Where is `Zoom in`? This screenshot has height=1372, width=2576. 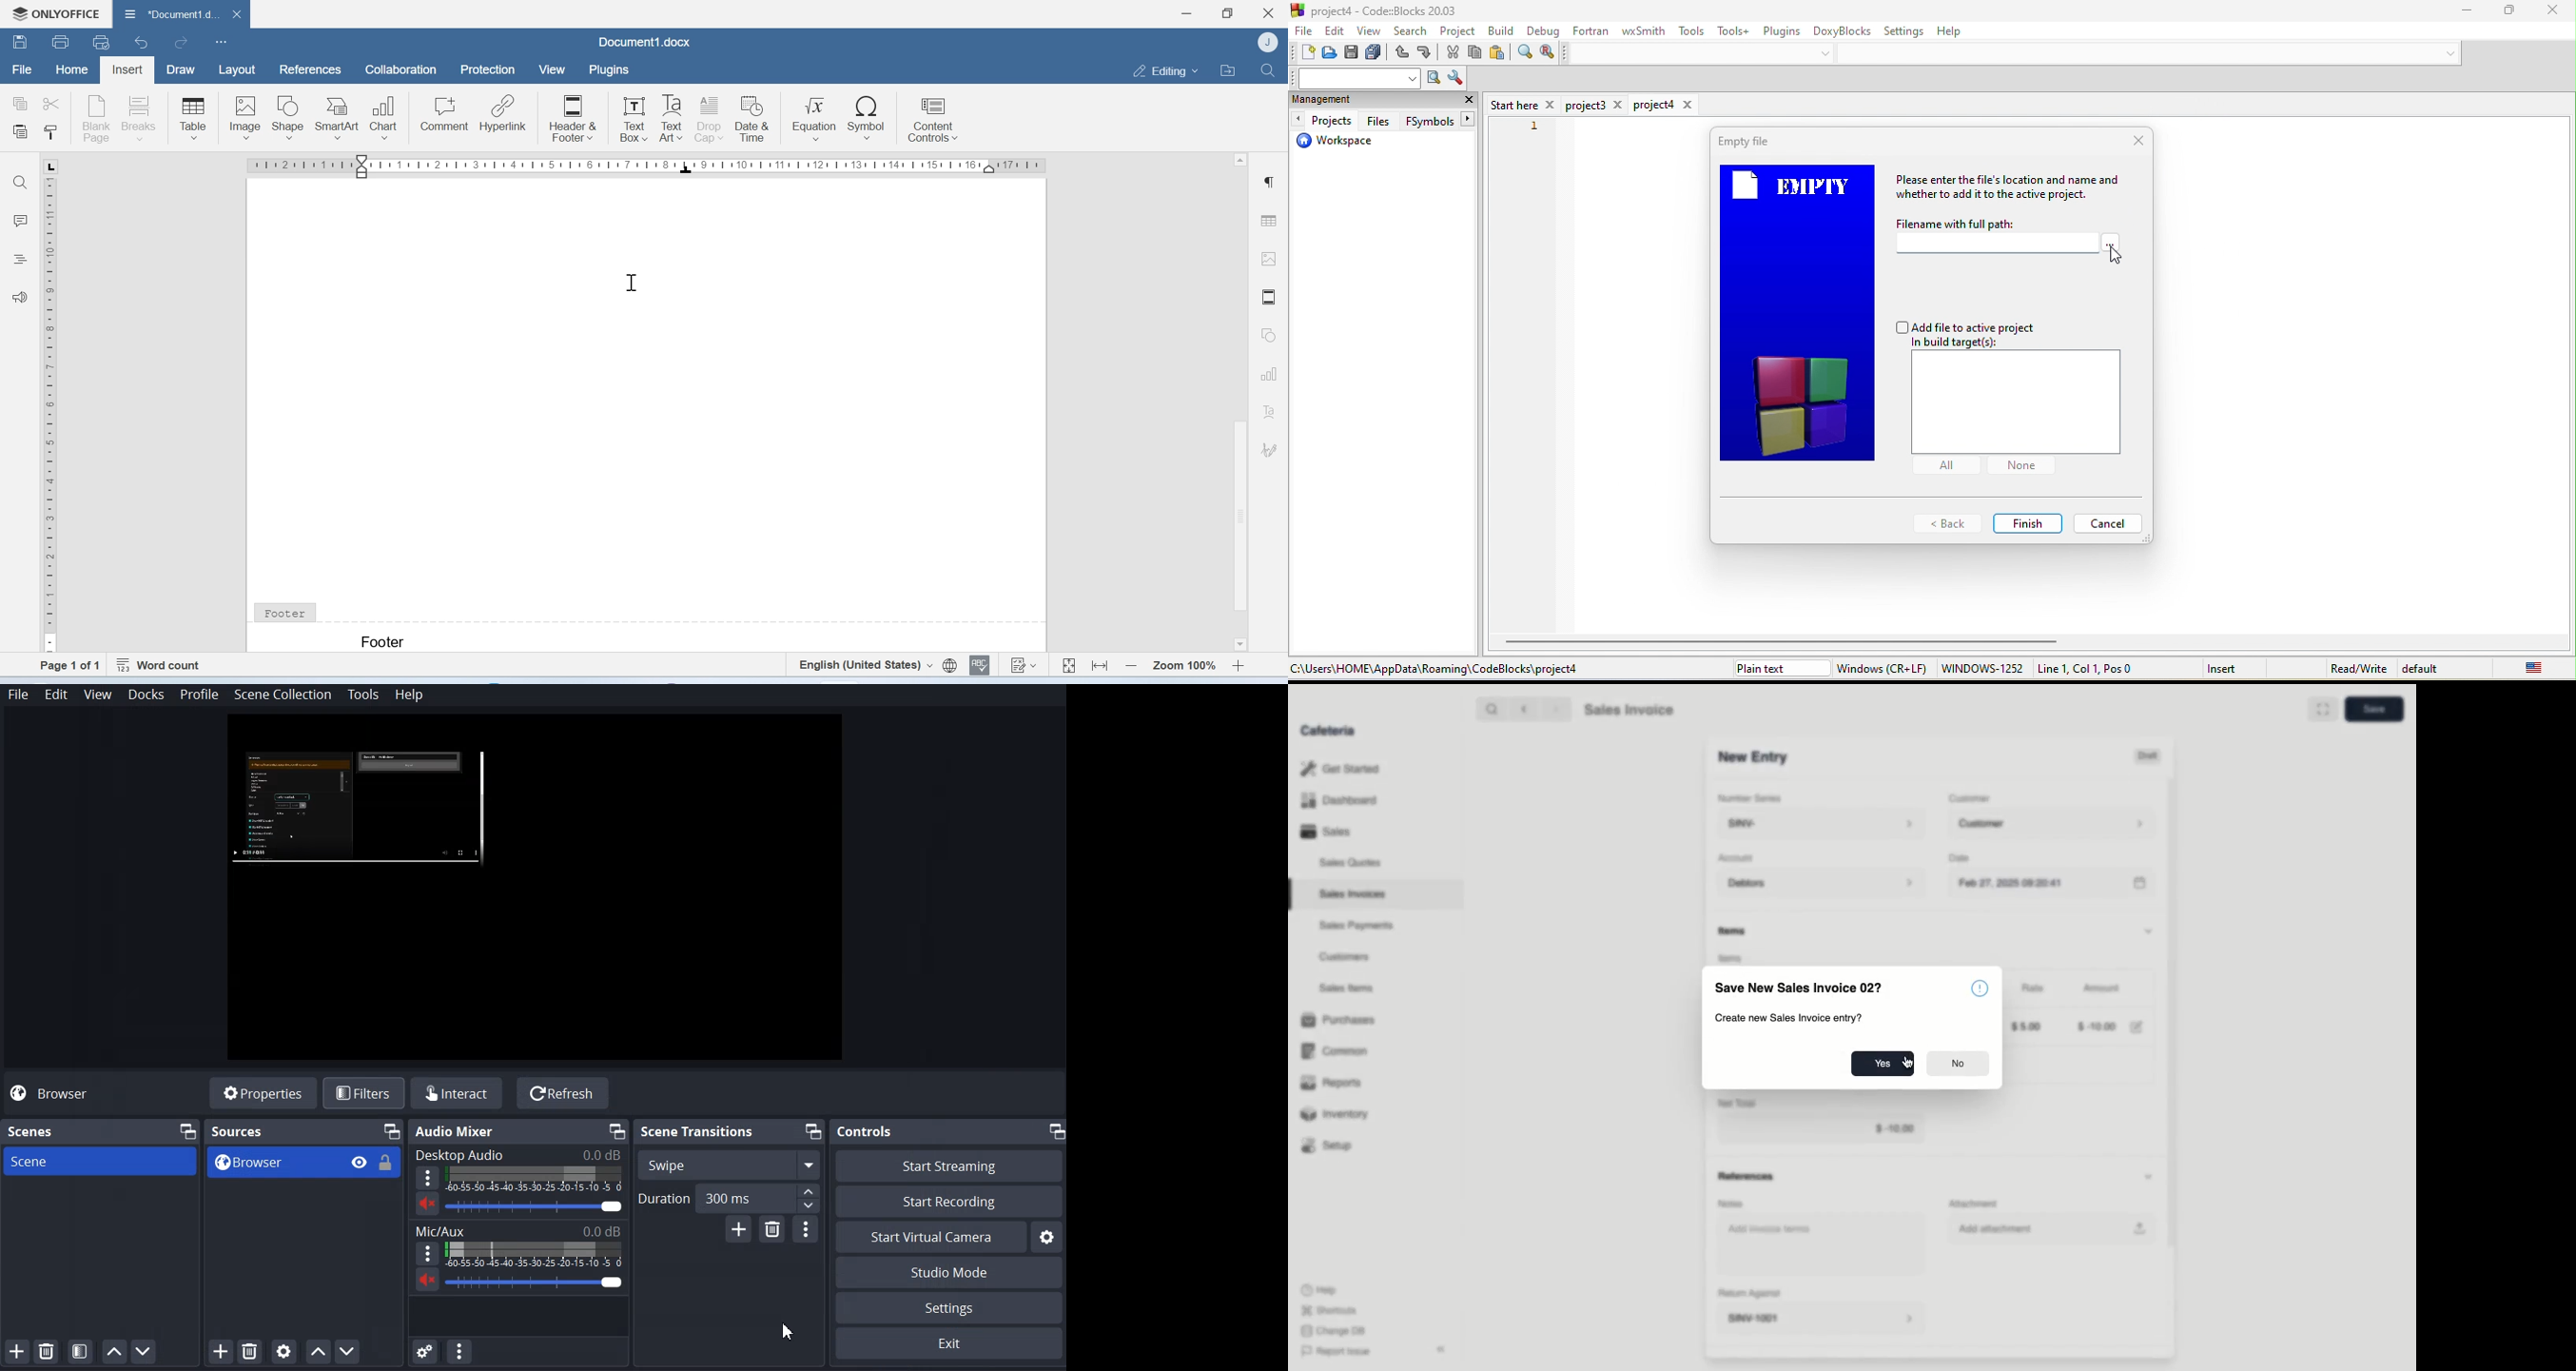
Zoom in is located at coordinates (1238, 664).